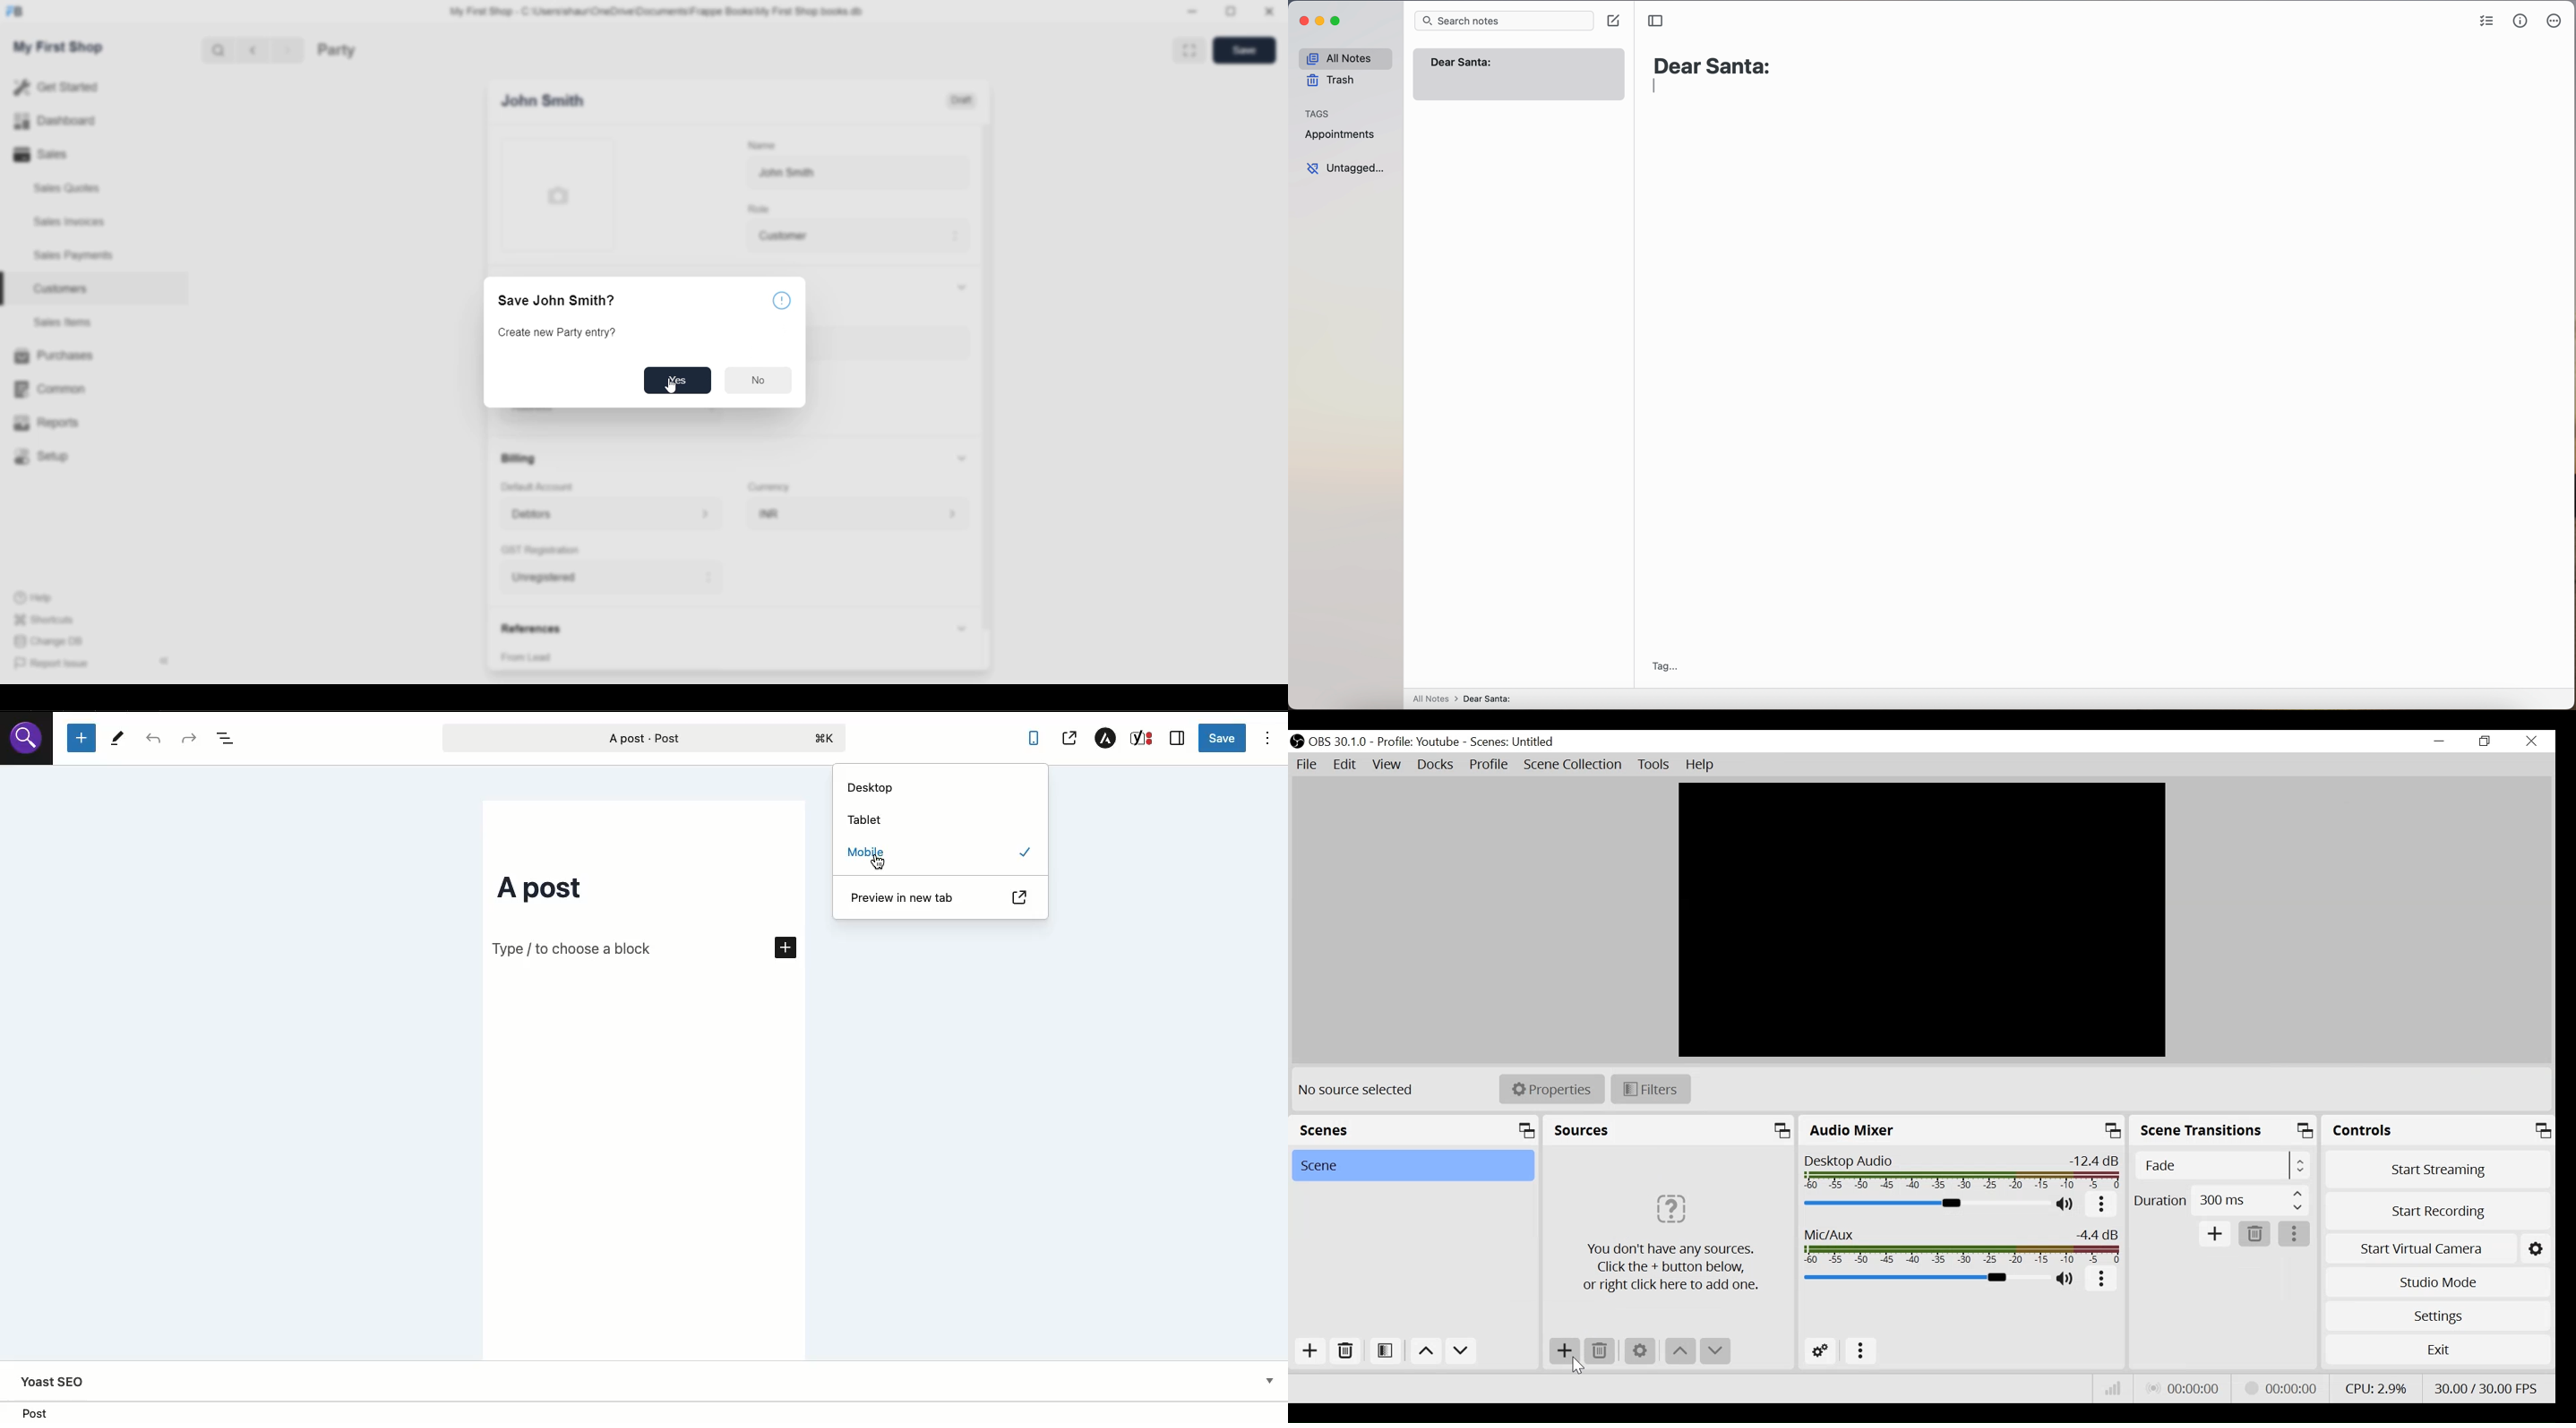  Describe the element at coordinates (1551, 1089) in the screenshot. I see `Properties` at that location.